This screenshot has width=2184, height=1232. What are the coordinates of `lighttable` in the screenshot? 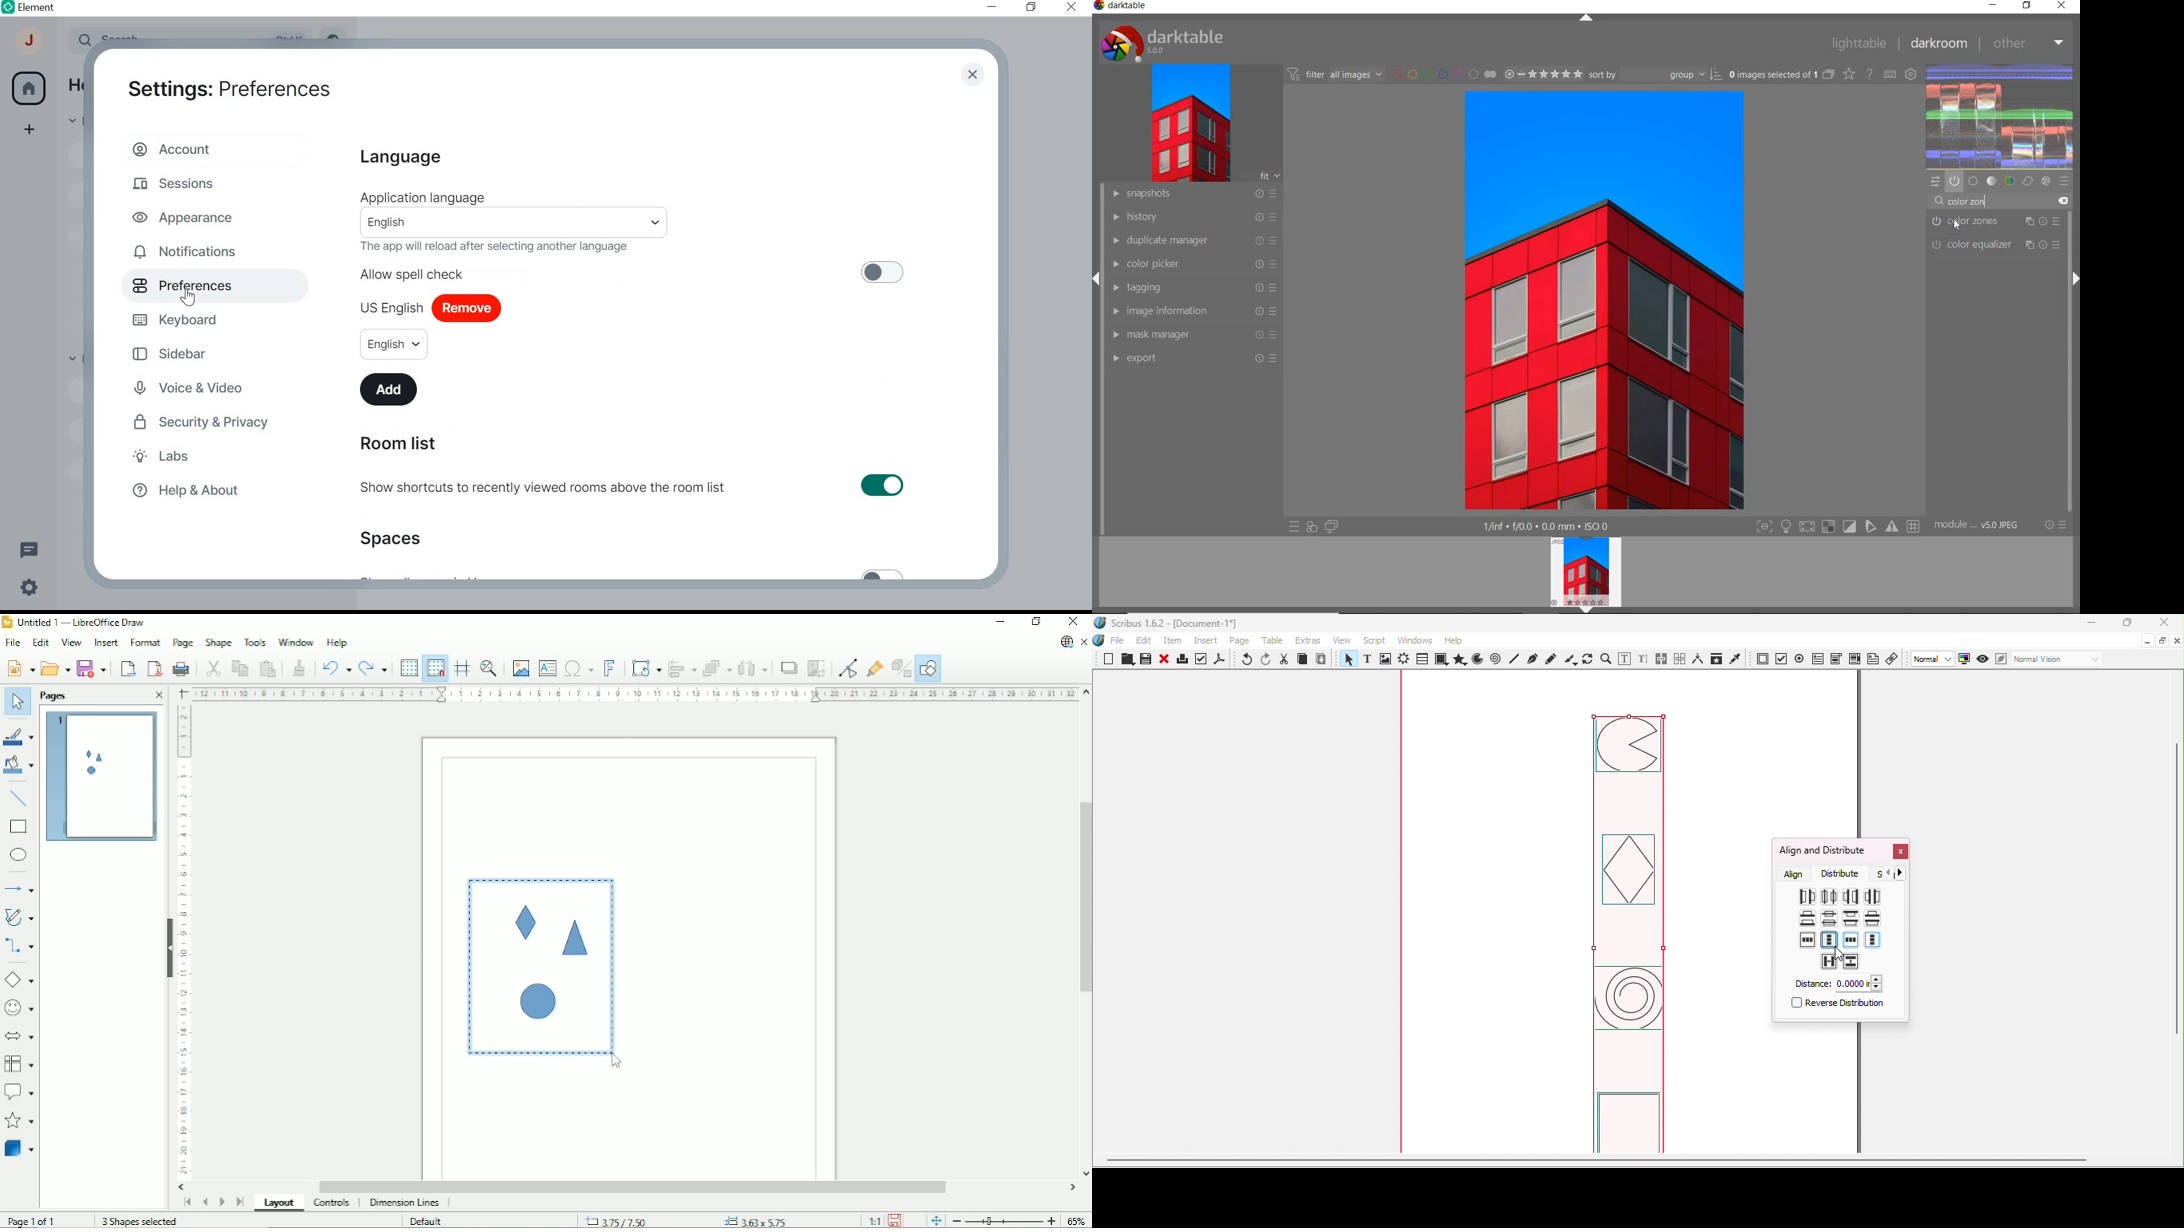 It's located at (1858, 44).